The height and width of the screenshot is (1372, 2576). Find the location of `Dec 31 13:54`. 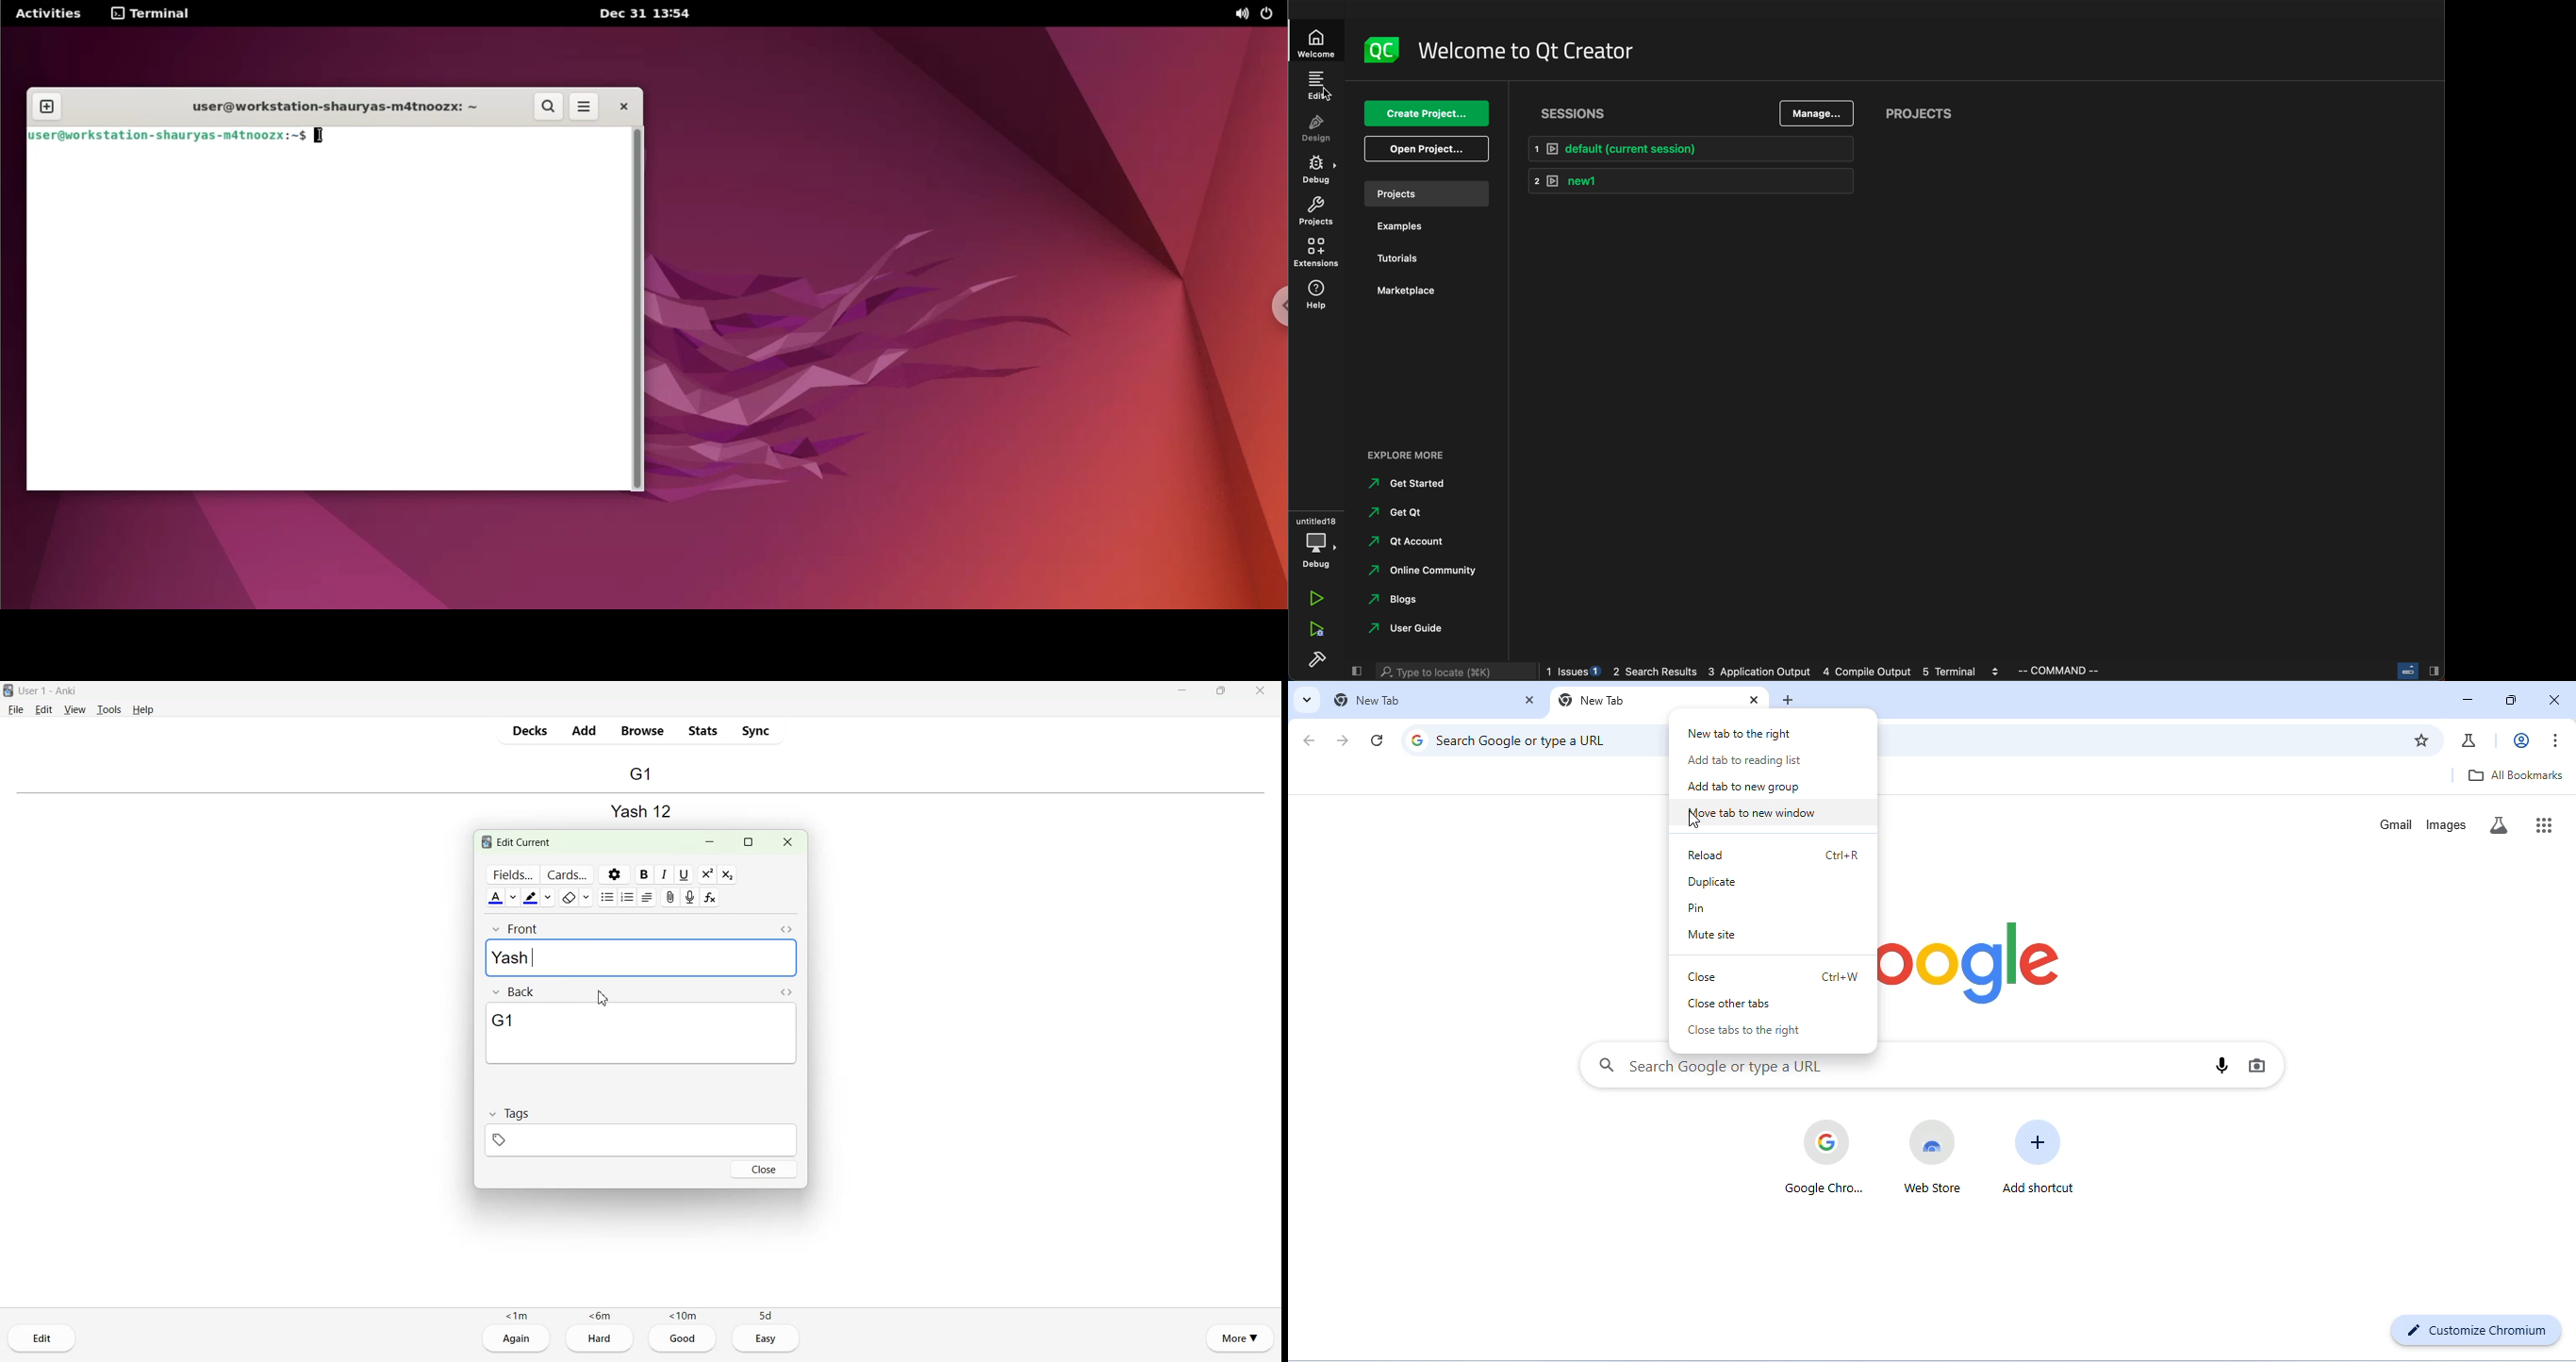

Dec 31 13:54 is located at coordinates (649, 14).